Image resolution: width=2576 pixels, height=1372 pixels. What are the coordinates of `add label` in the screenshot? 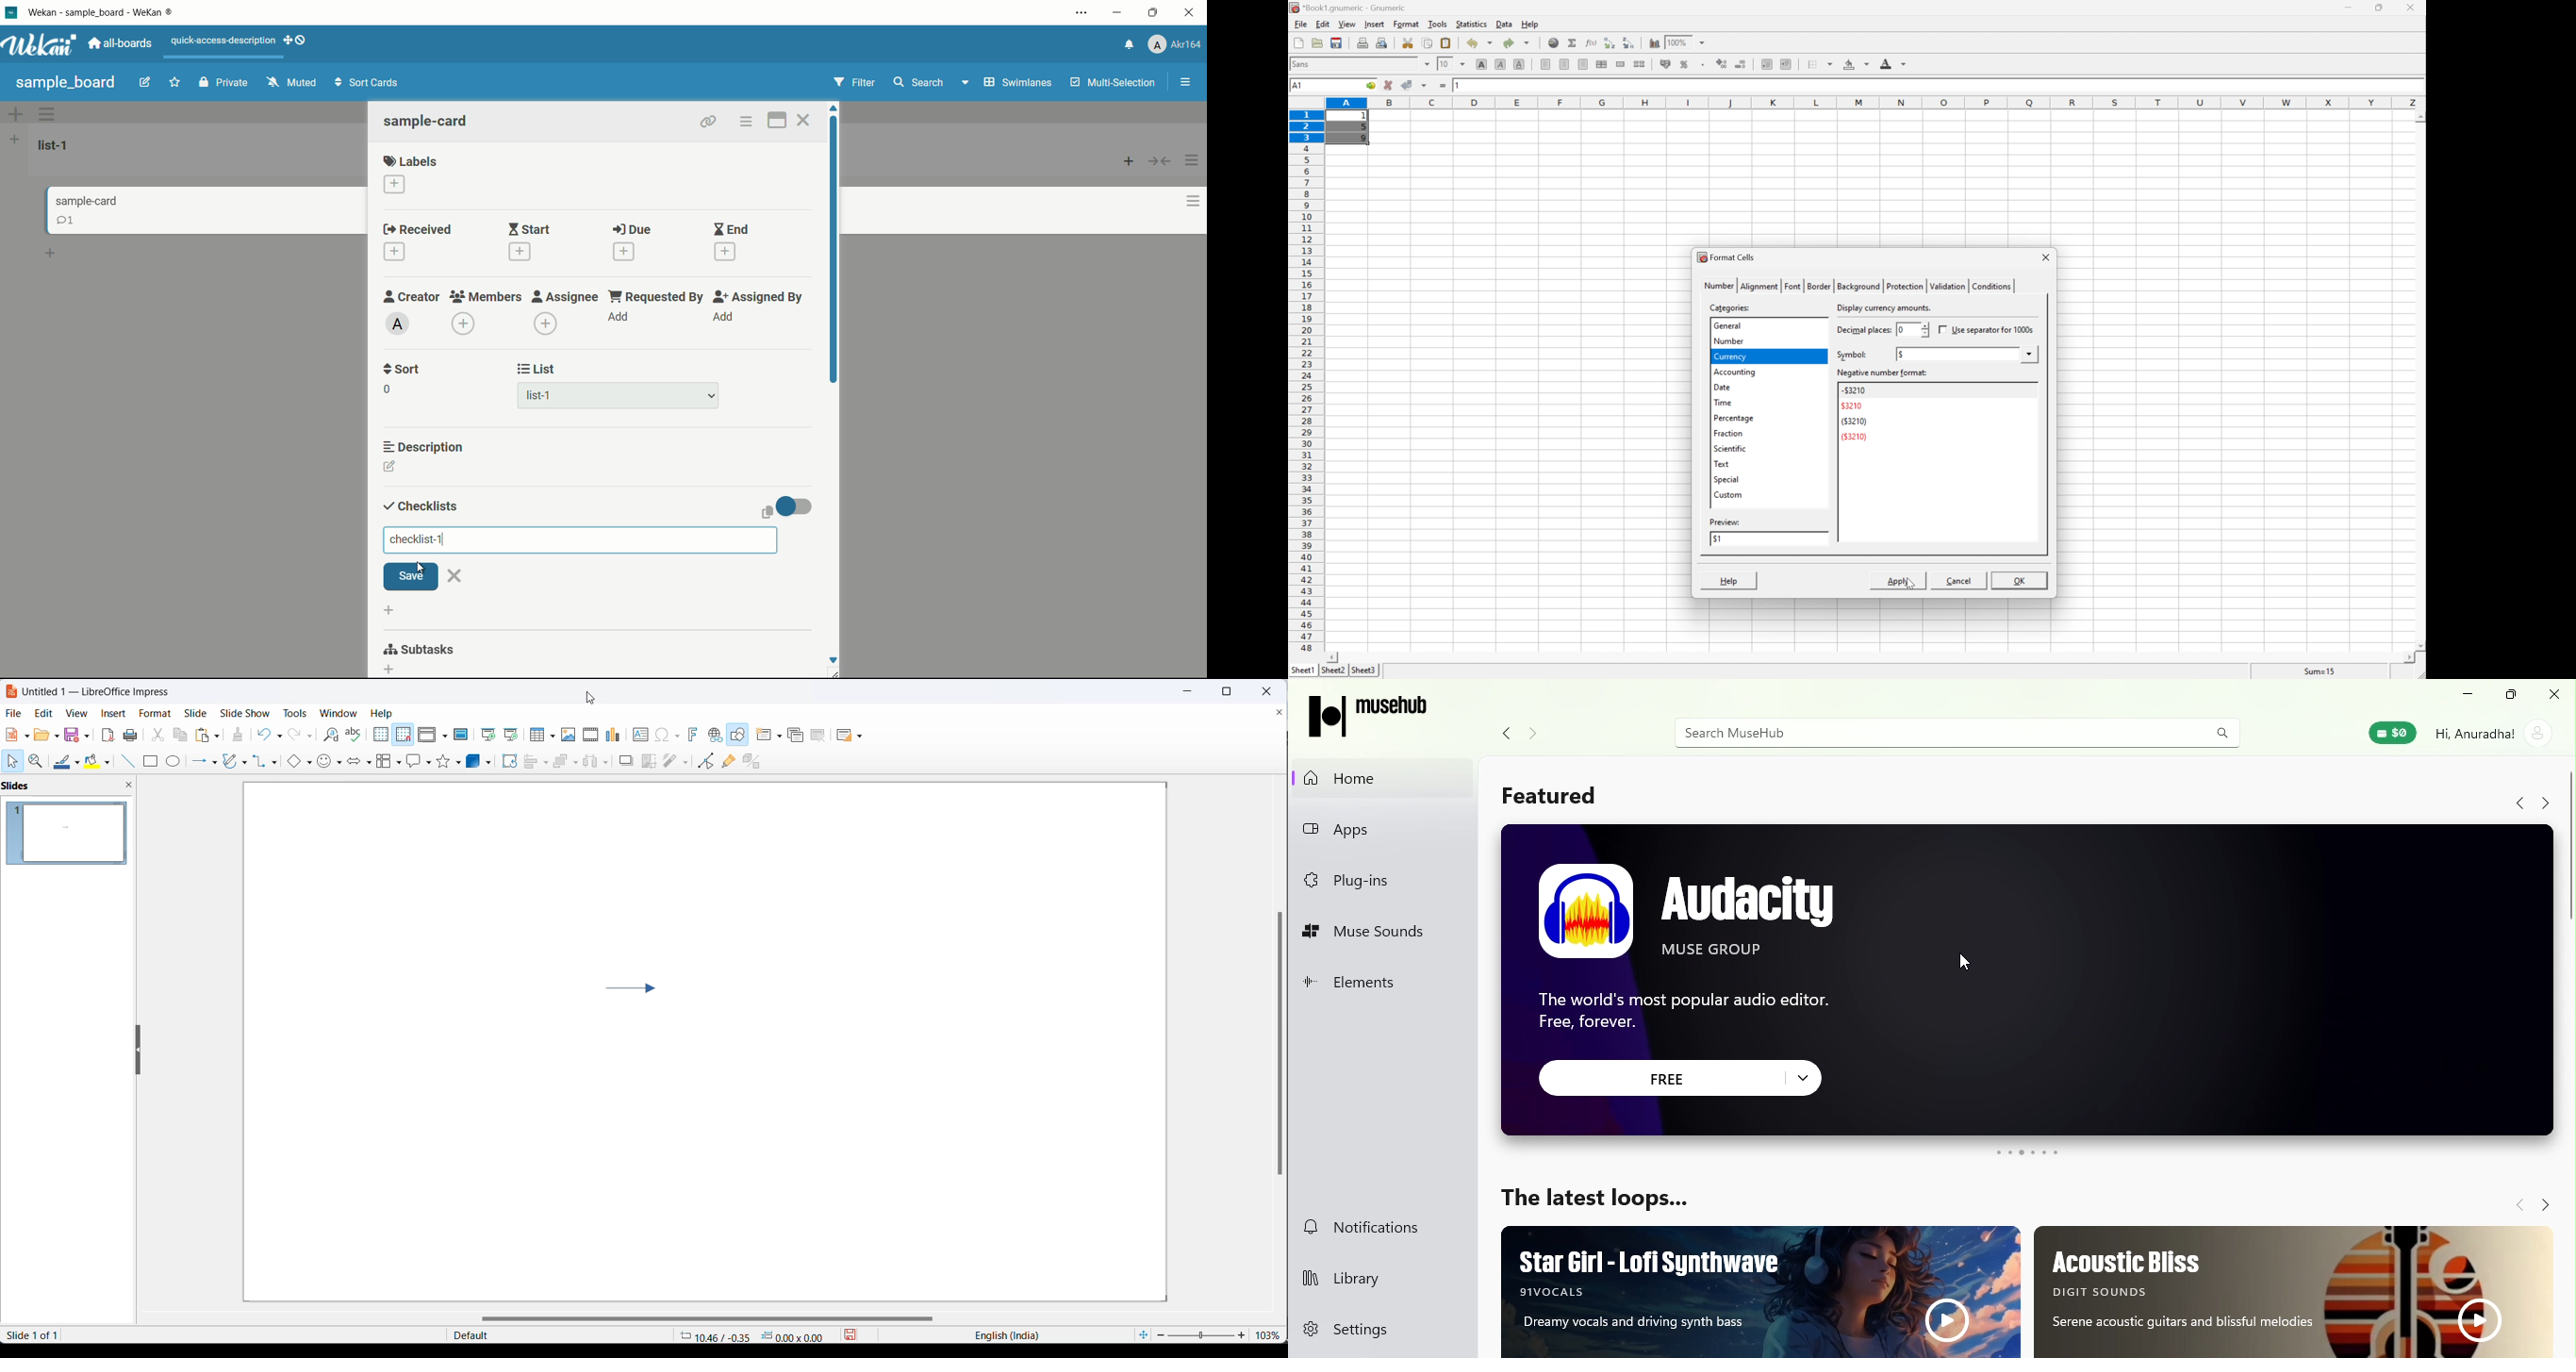 It's located at (392, 184).